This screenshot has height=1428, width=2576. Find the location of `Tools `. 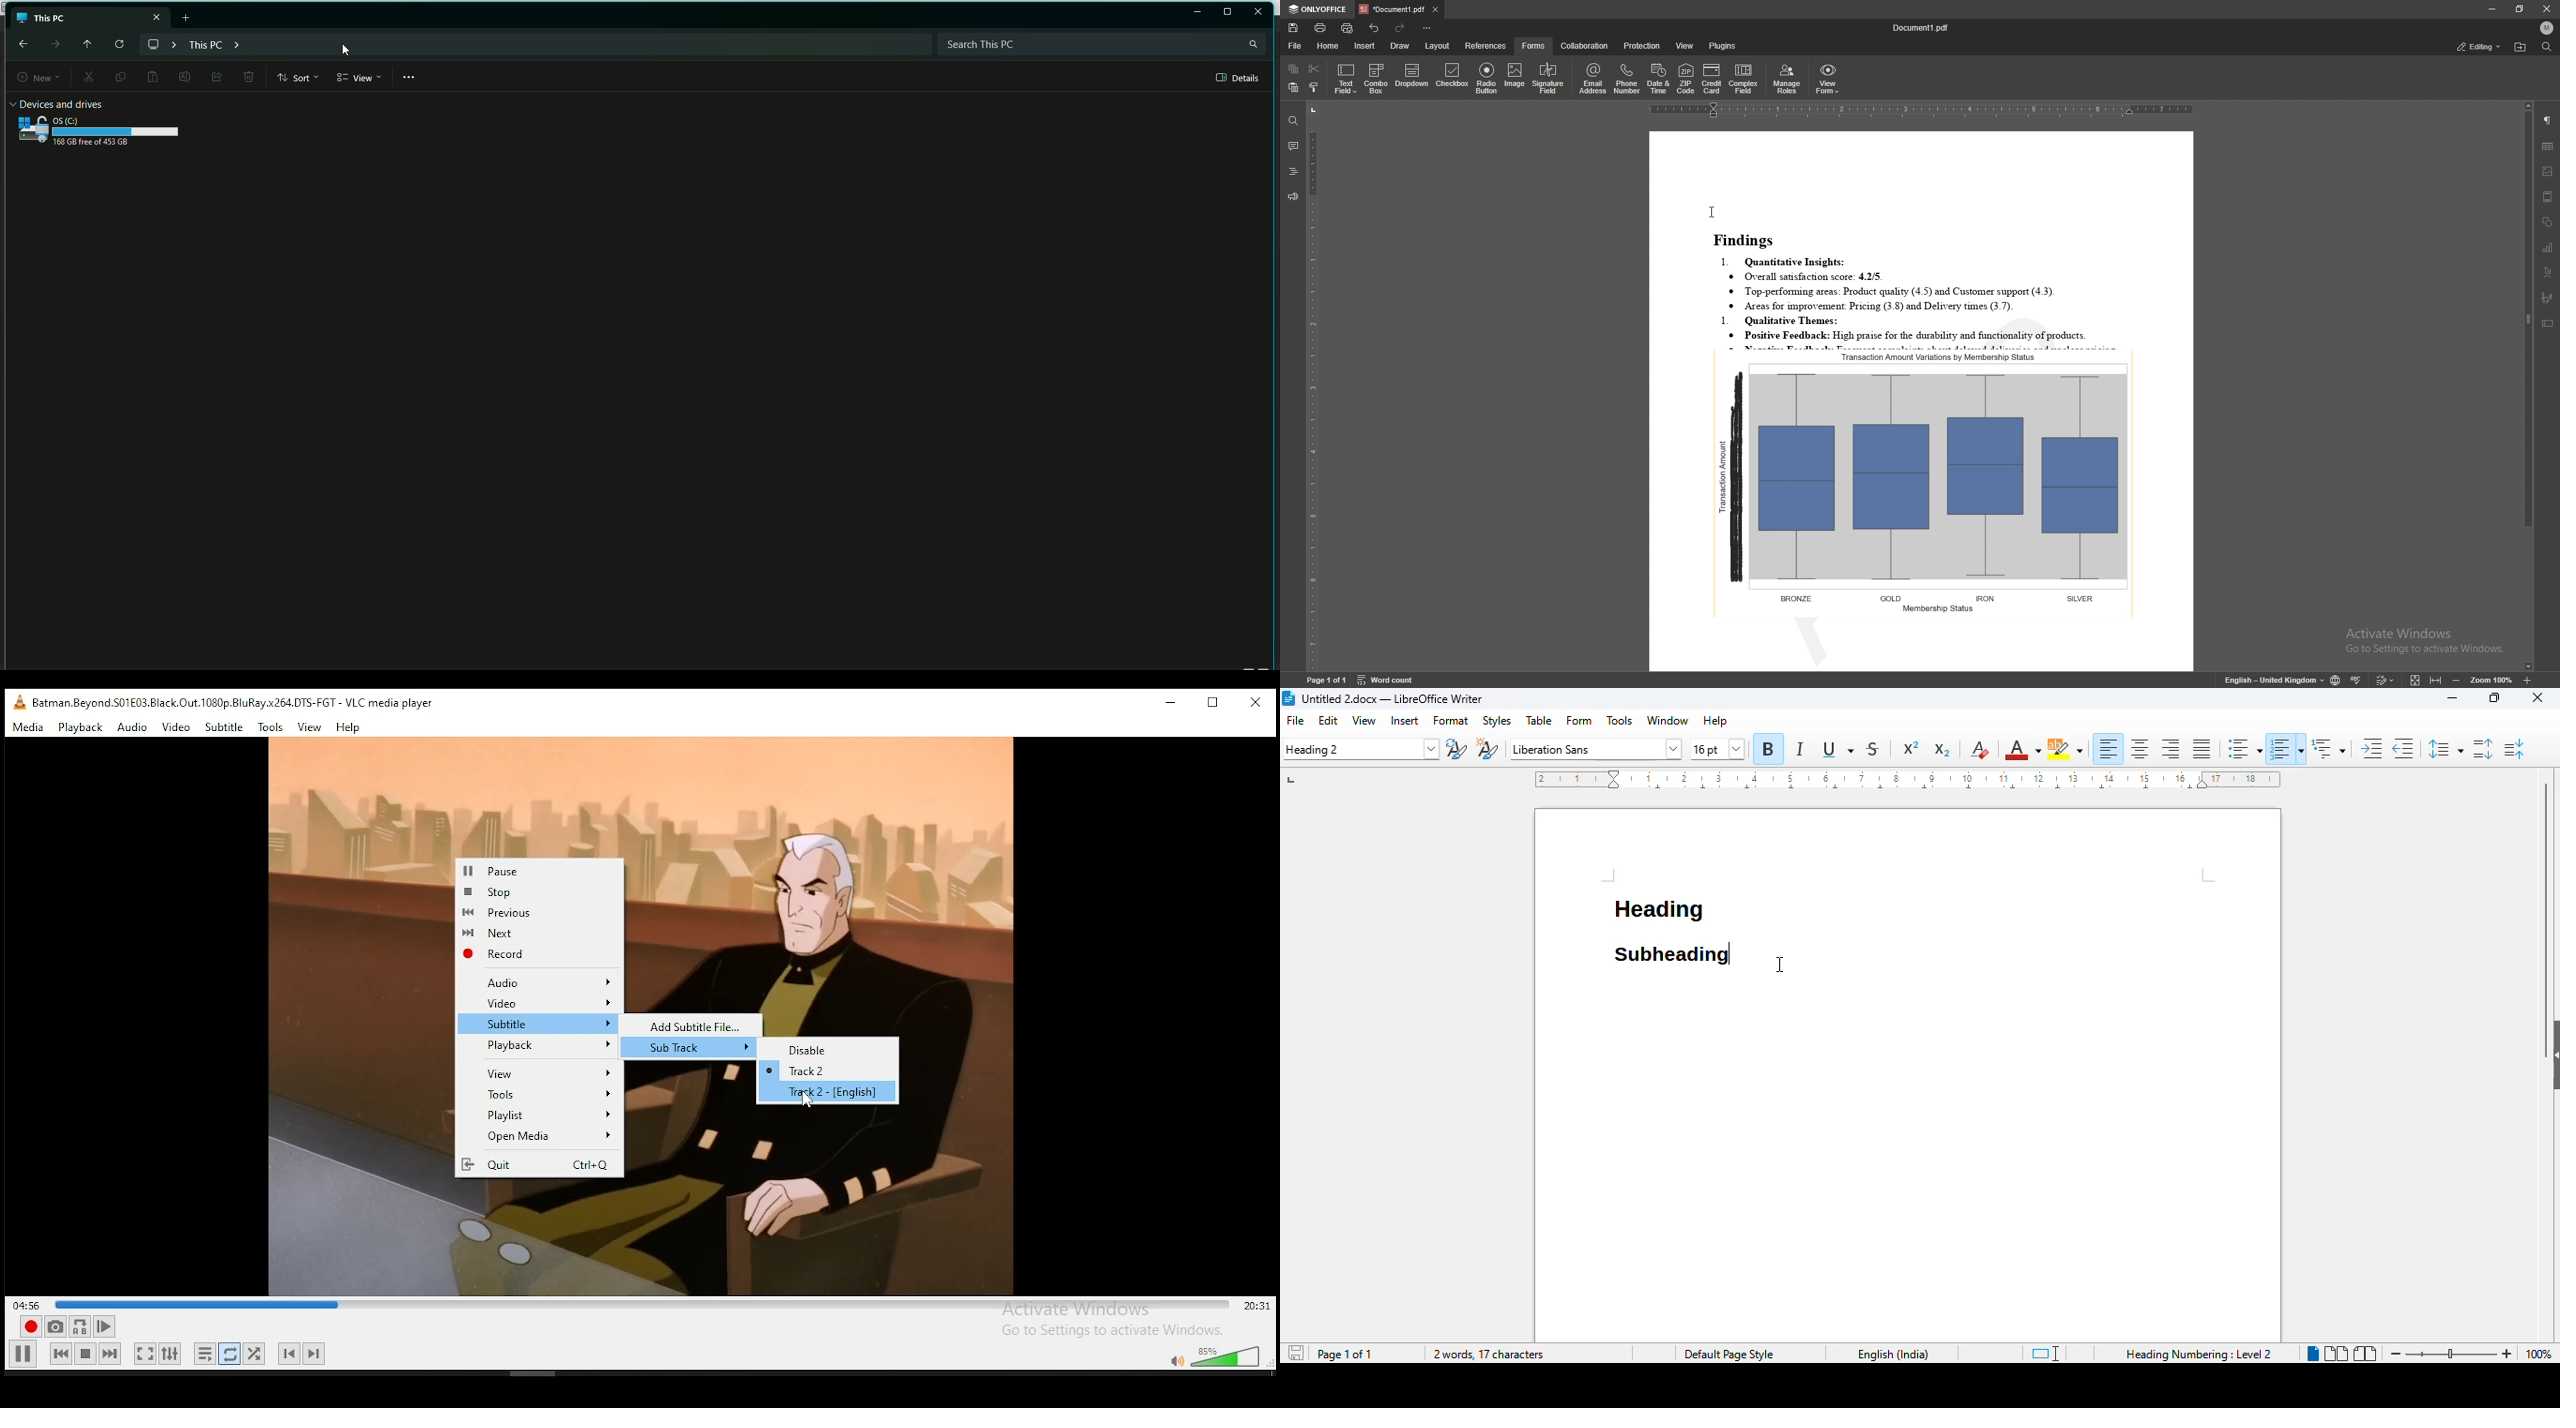

Tools  is located at coordinates (548, 1096).